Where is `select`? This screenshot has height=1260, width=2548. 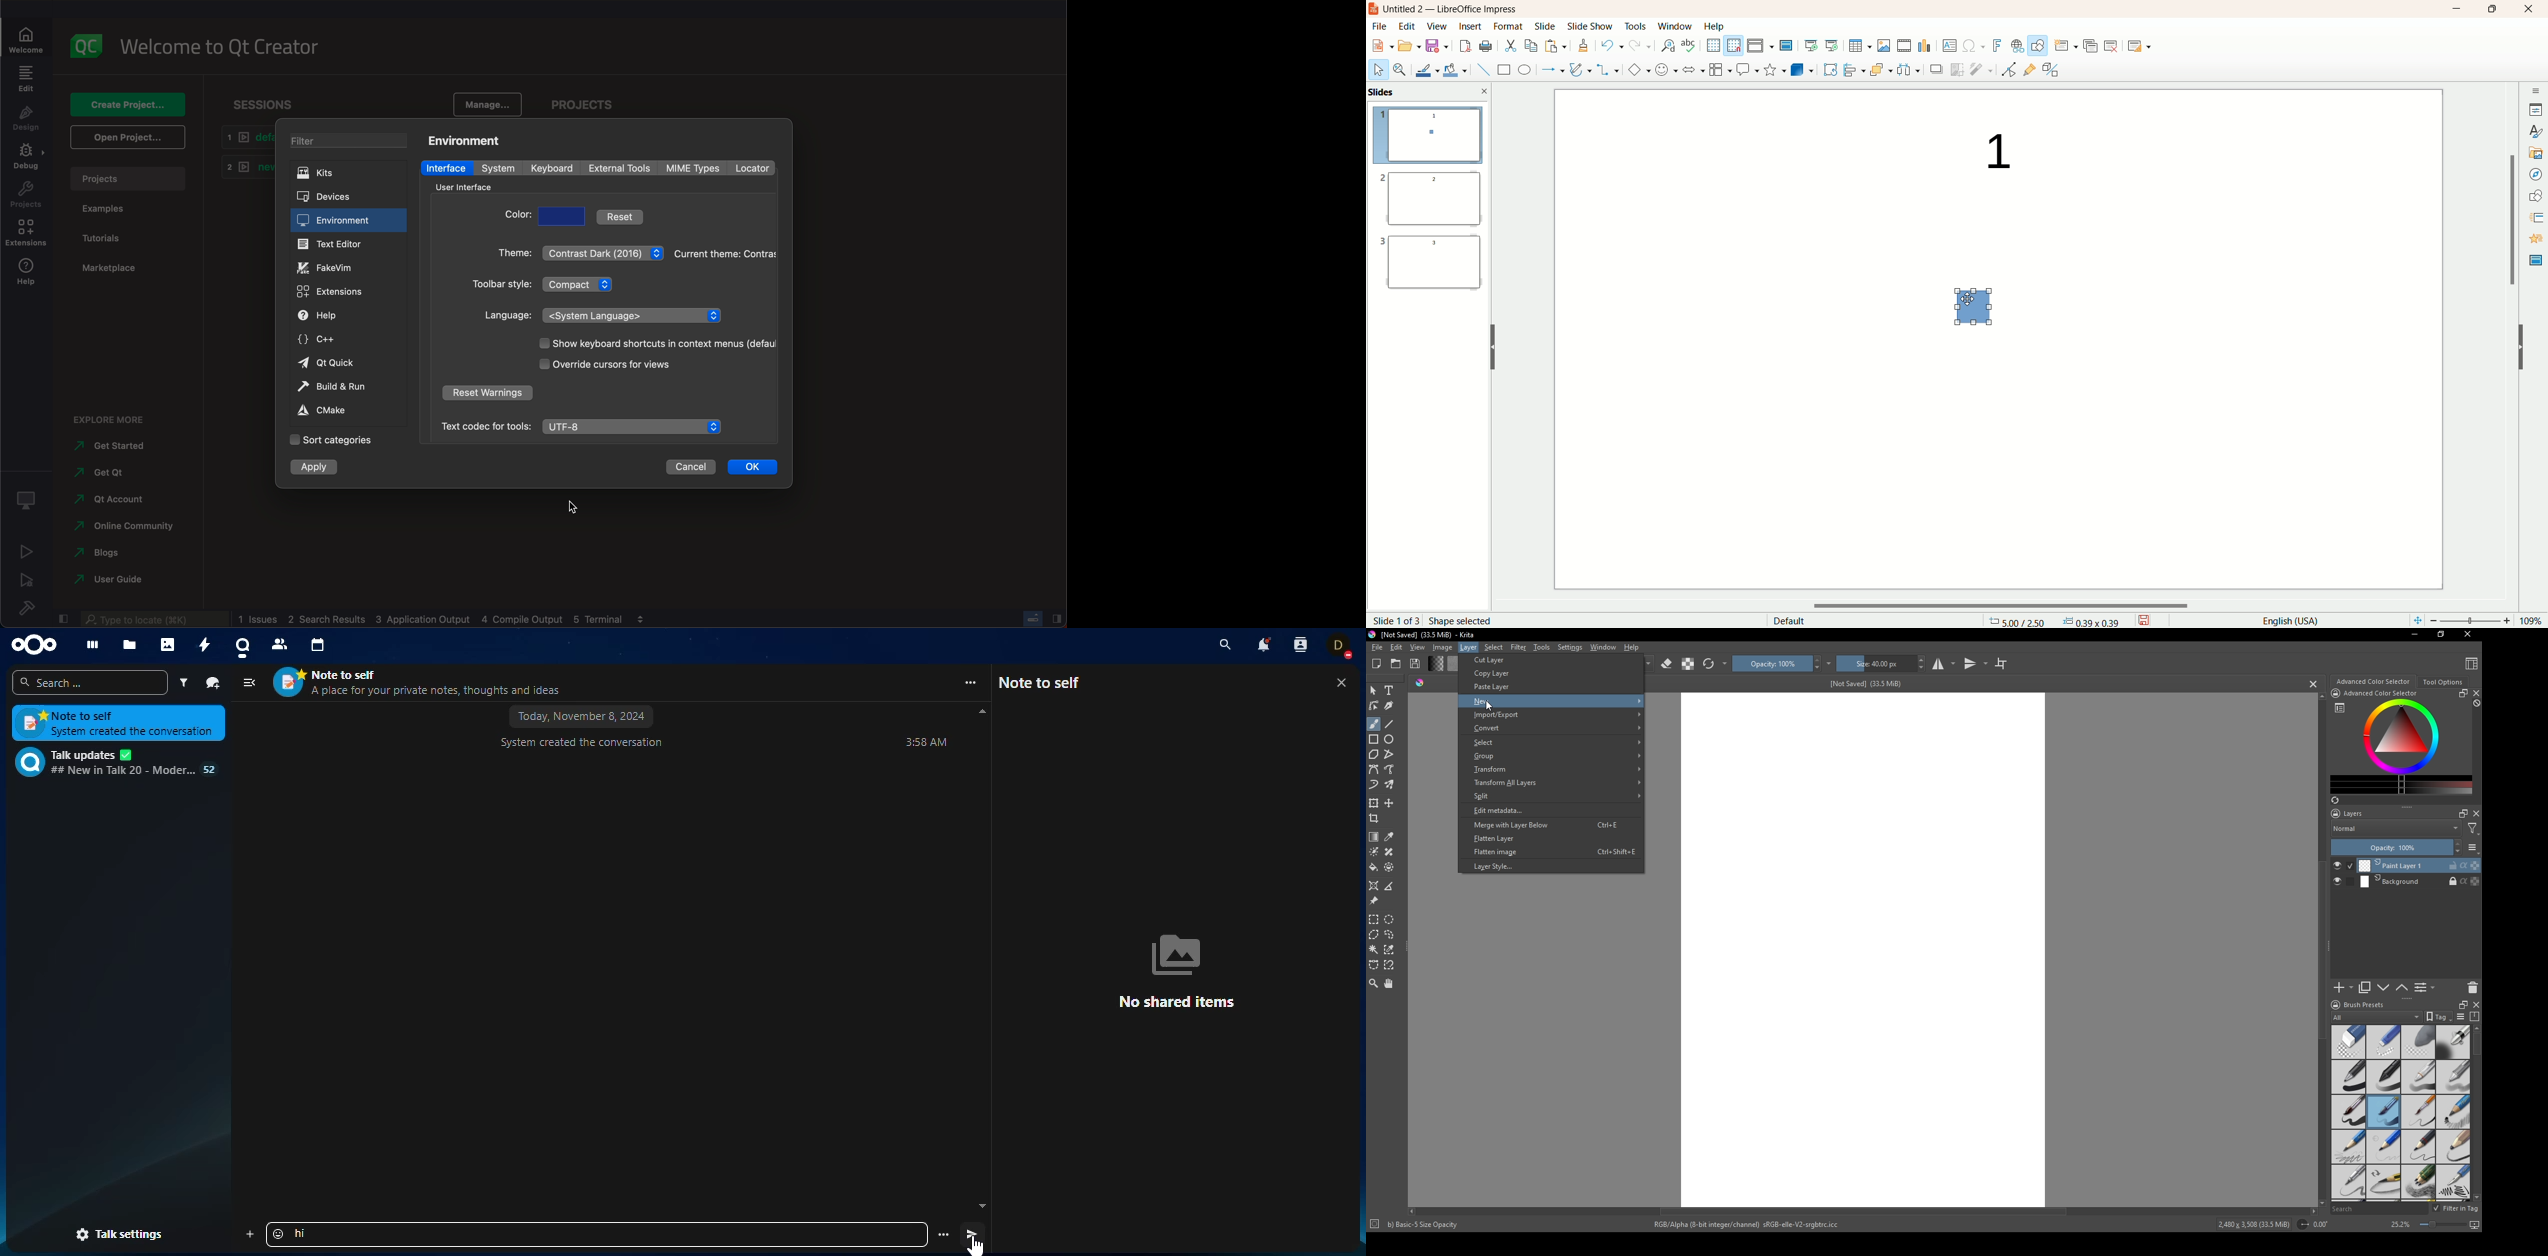 select is located at coordinates (1378, 72).